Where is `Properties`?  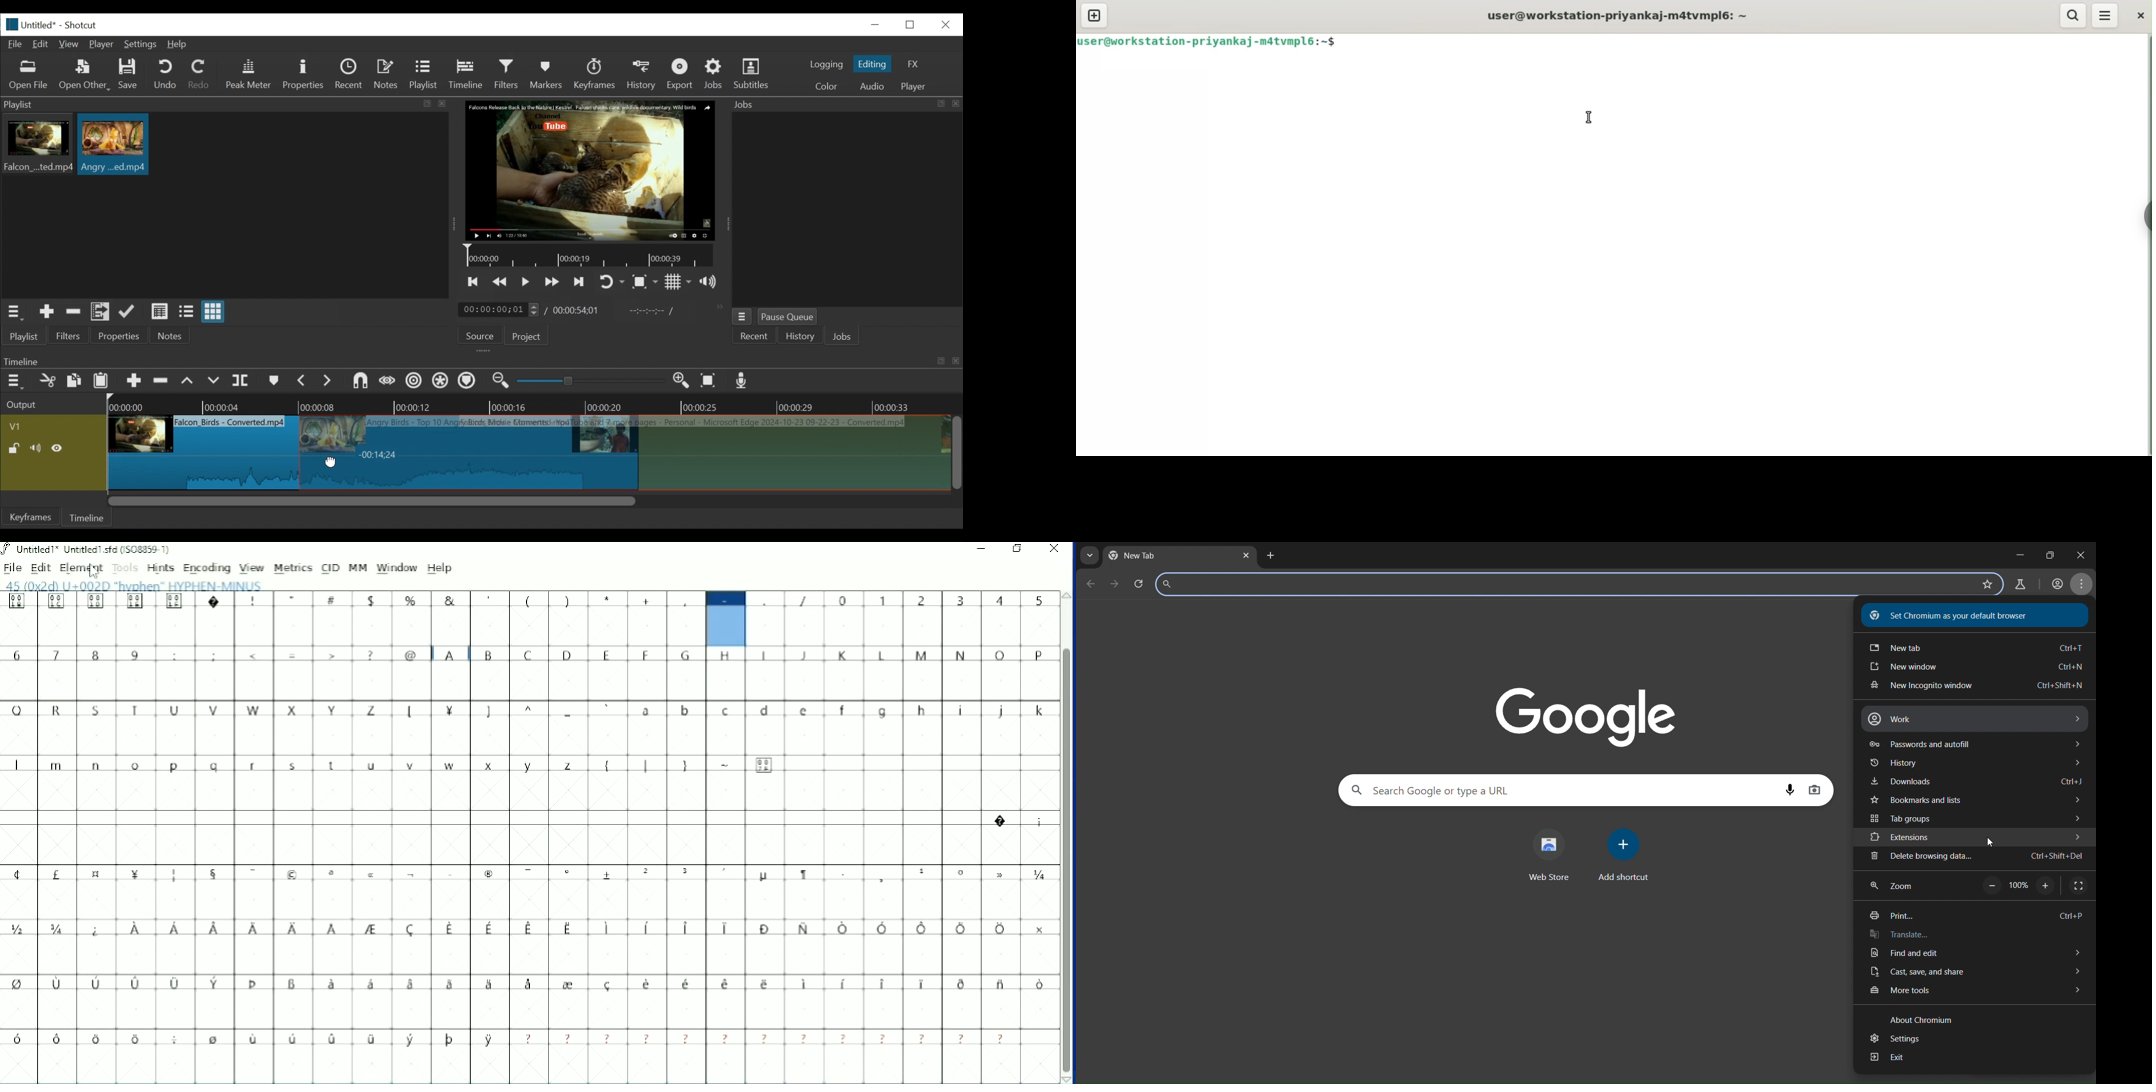 Properties is located at coordinates (305, 74).